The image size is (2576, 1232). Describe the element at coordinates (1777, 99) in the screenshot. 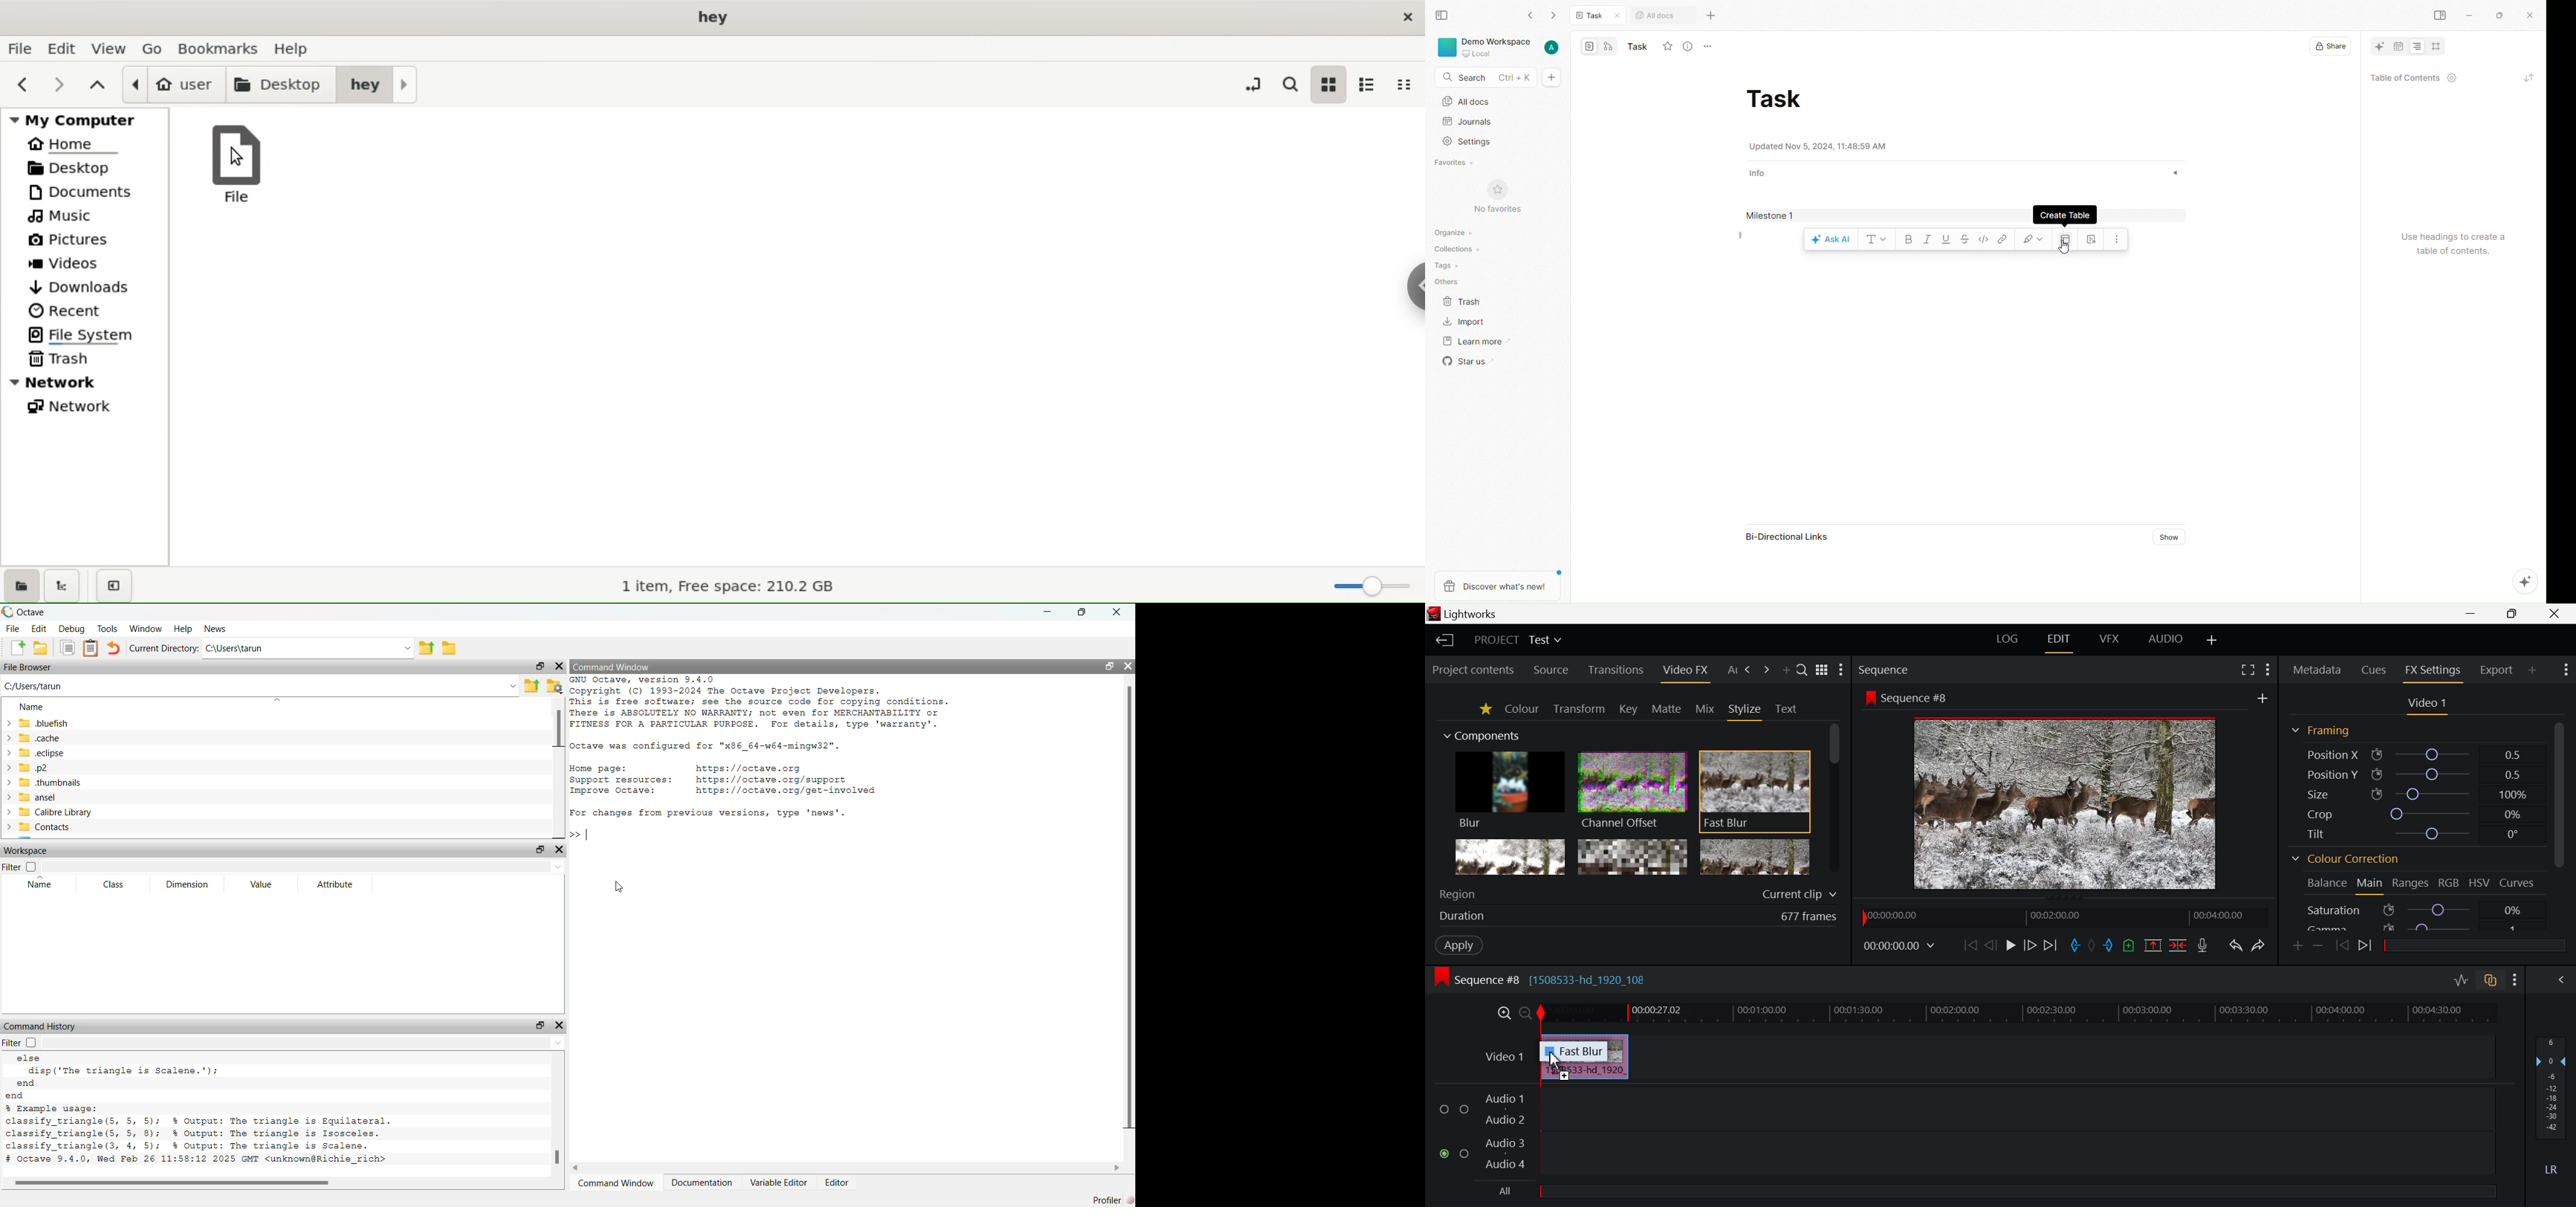

I see `Task` at that location.